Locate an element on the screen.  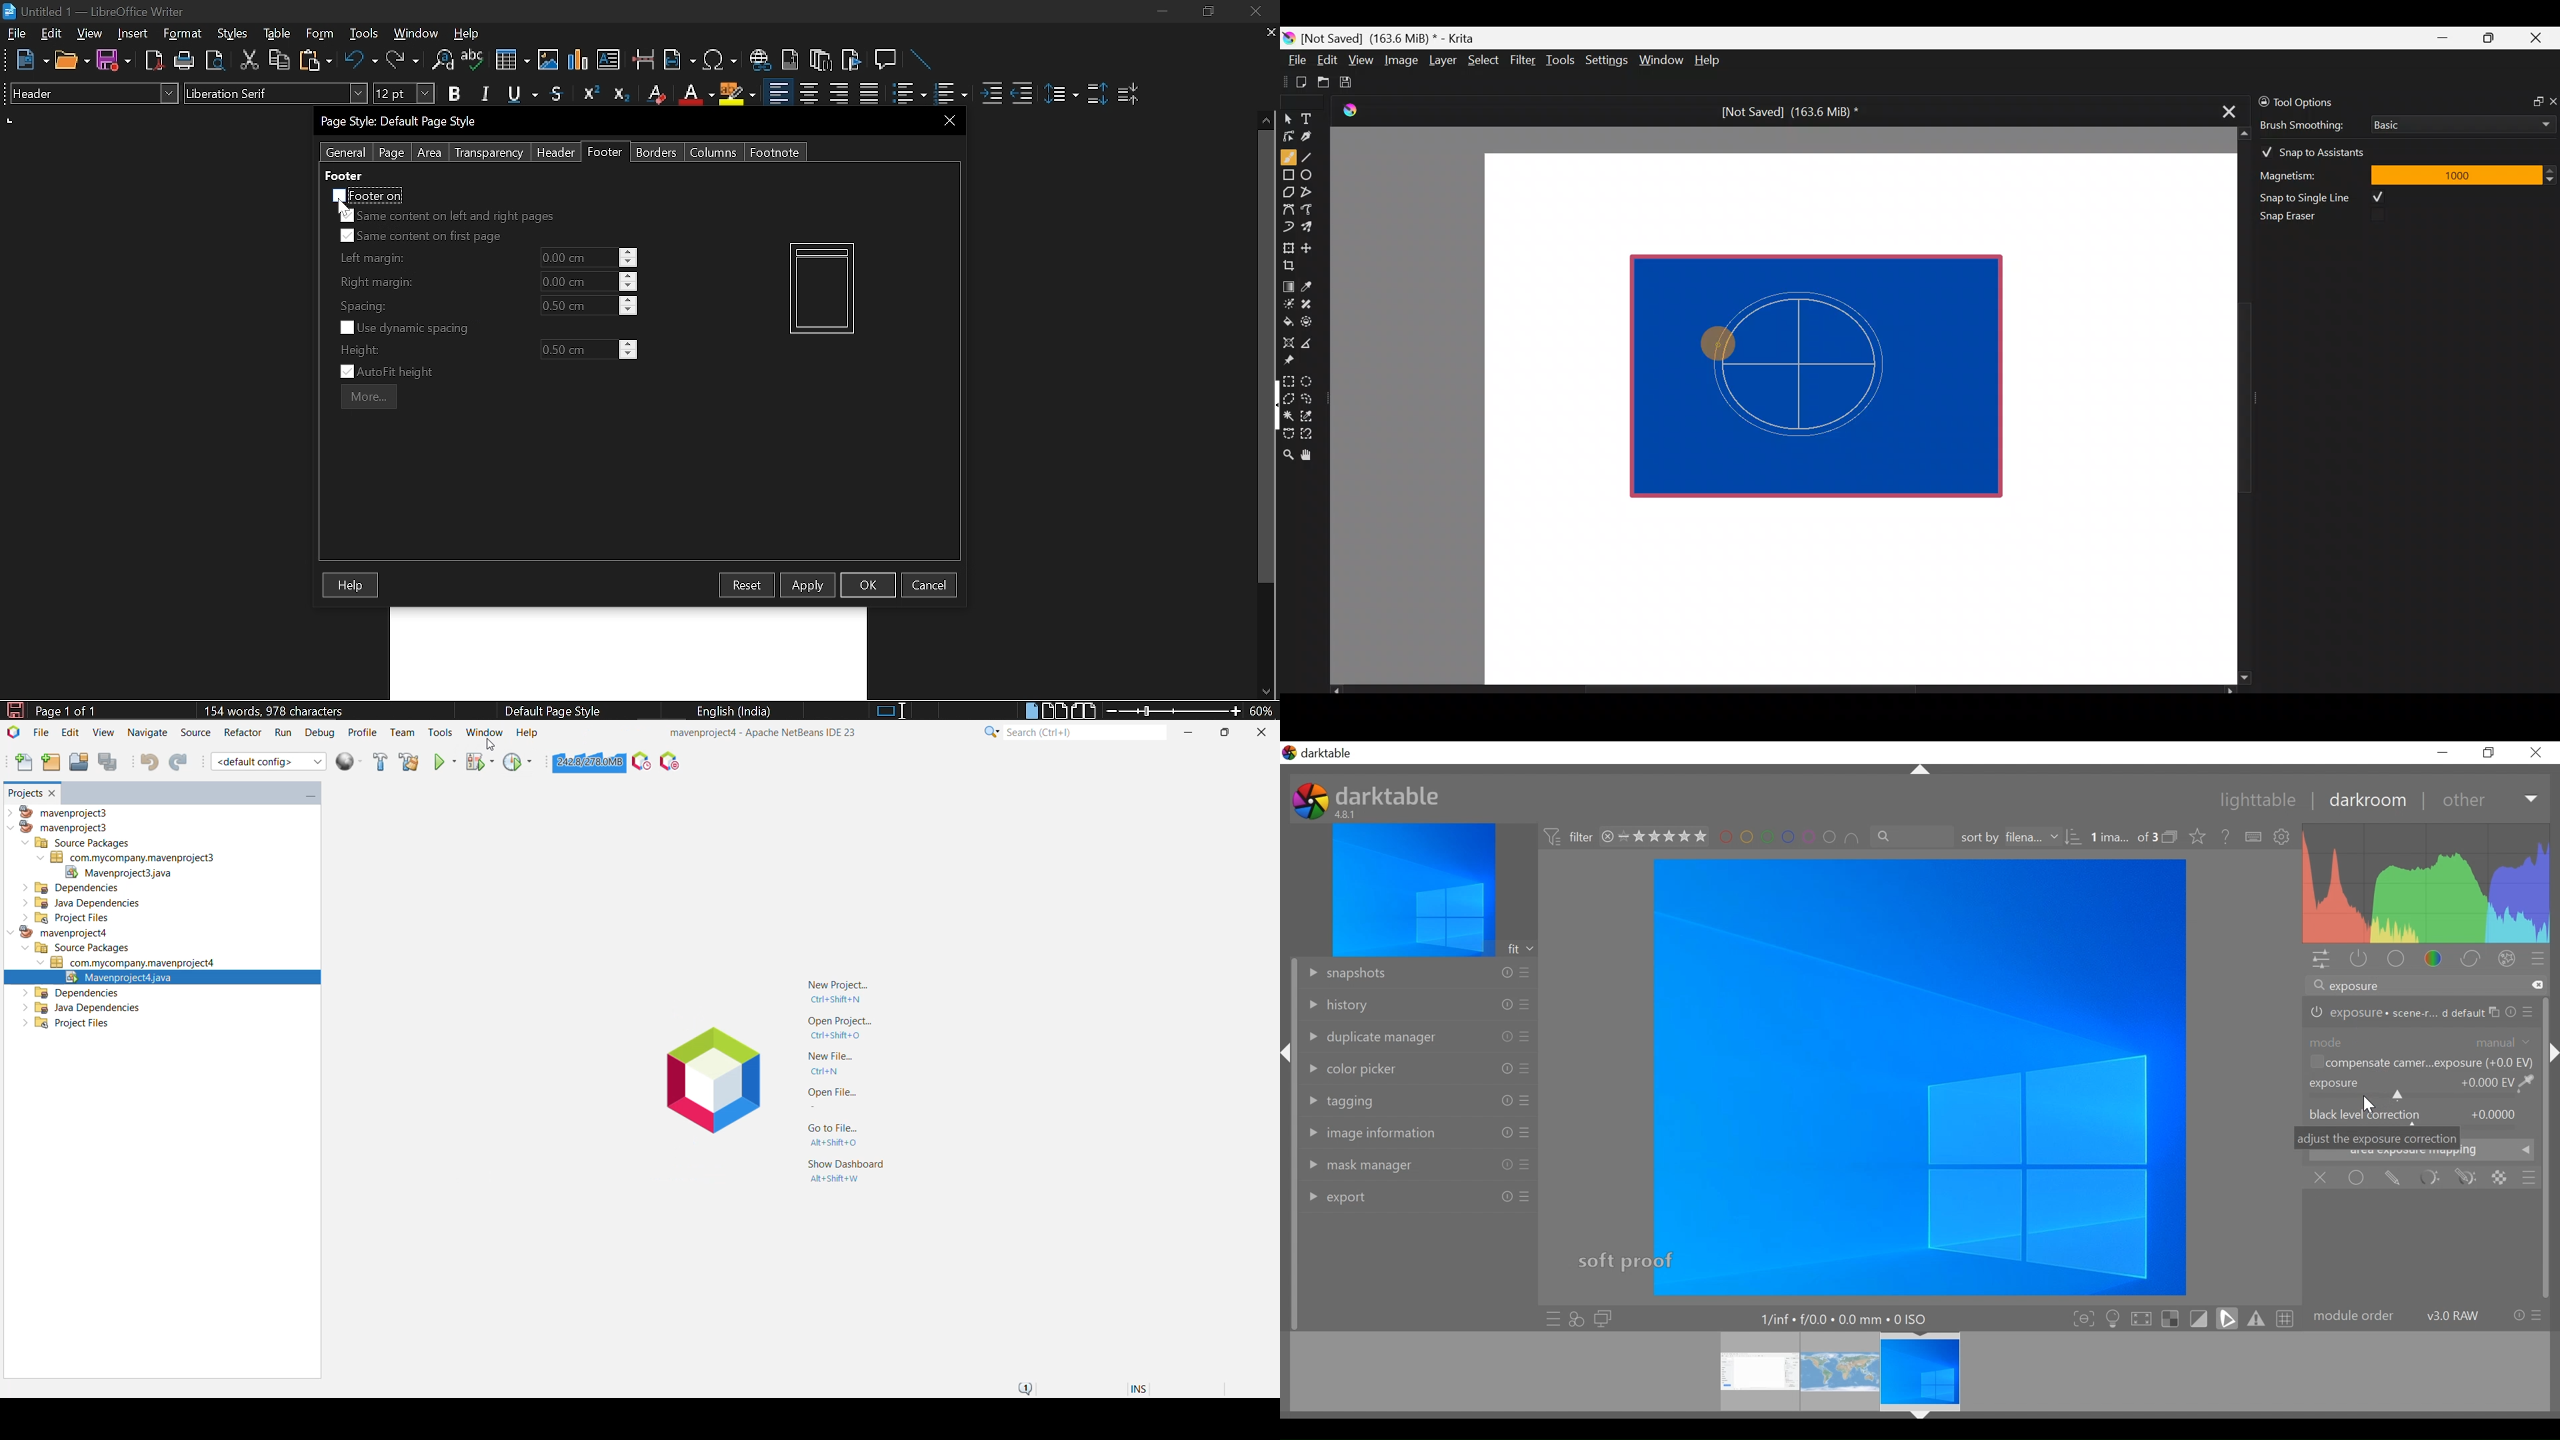
help is located at coordinates (2221, 837).